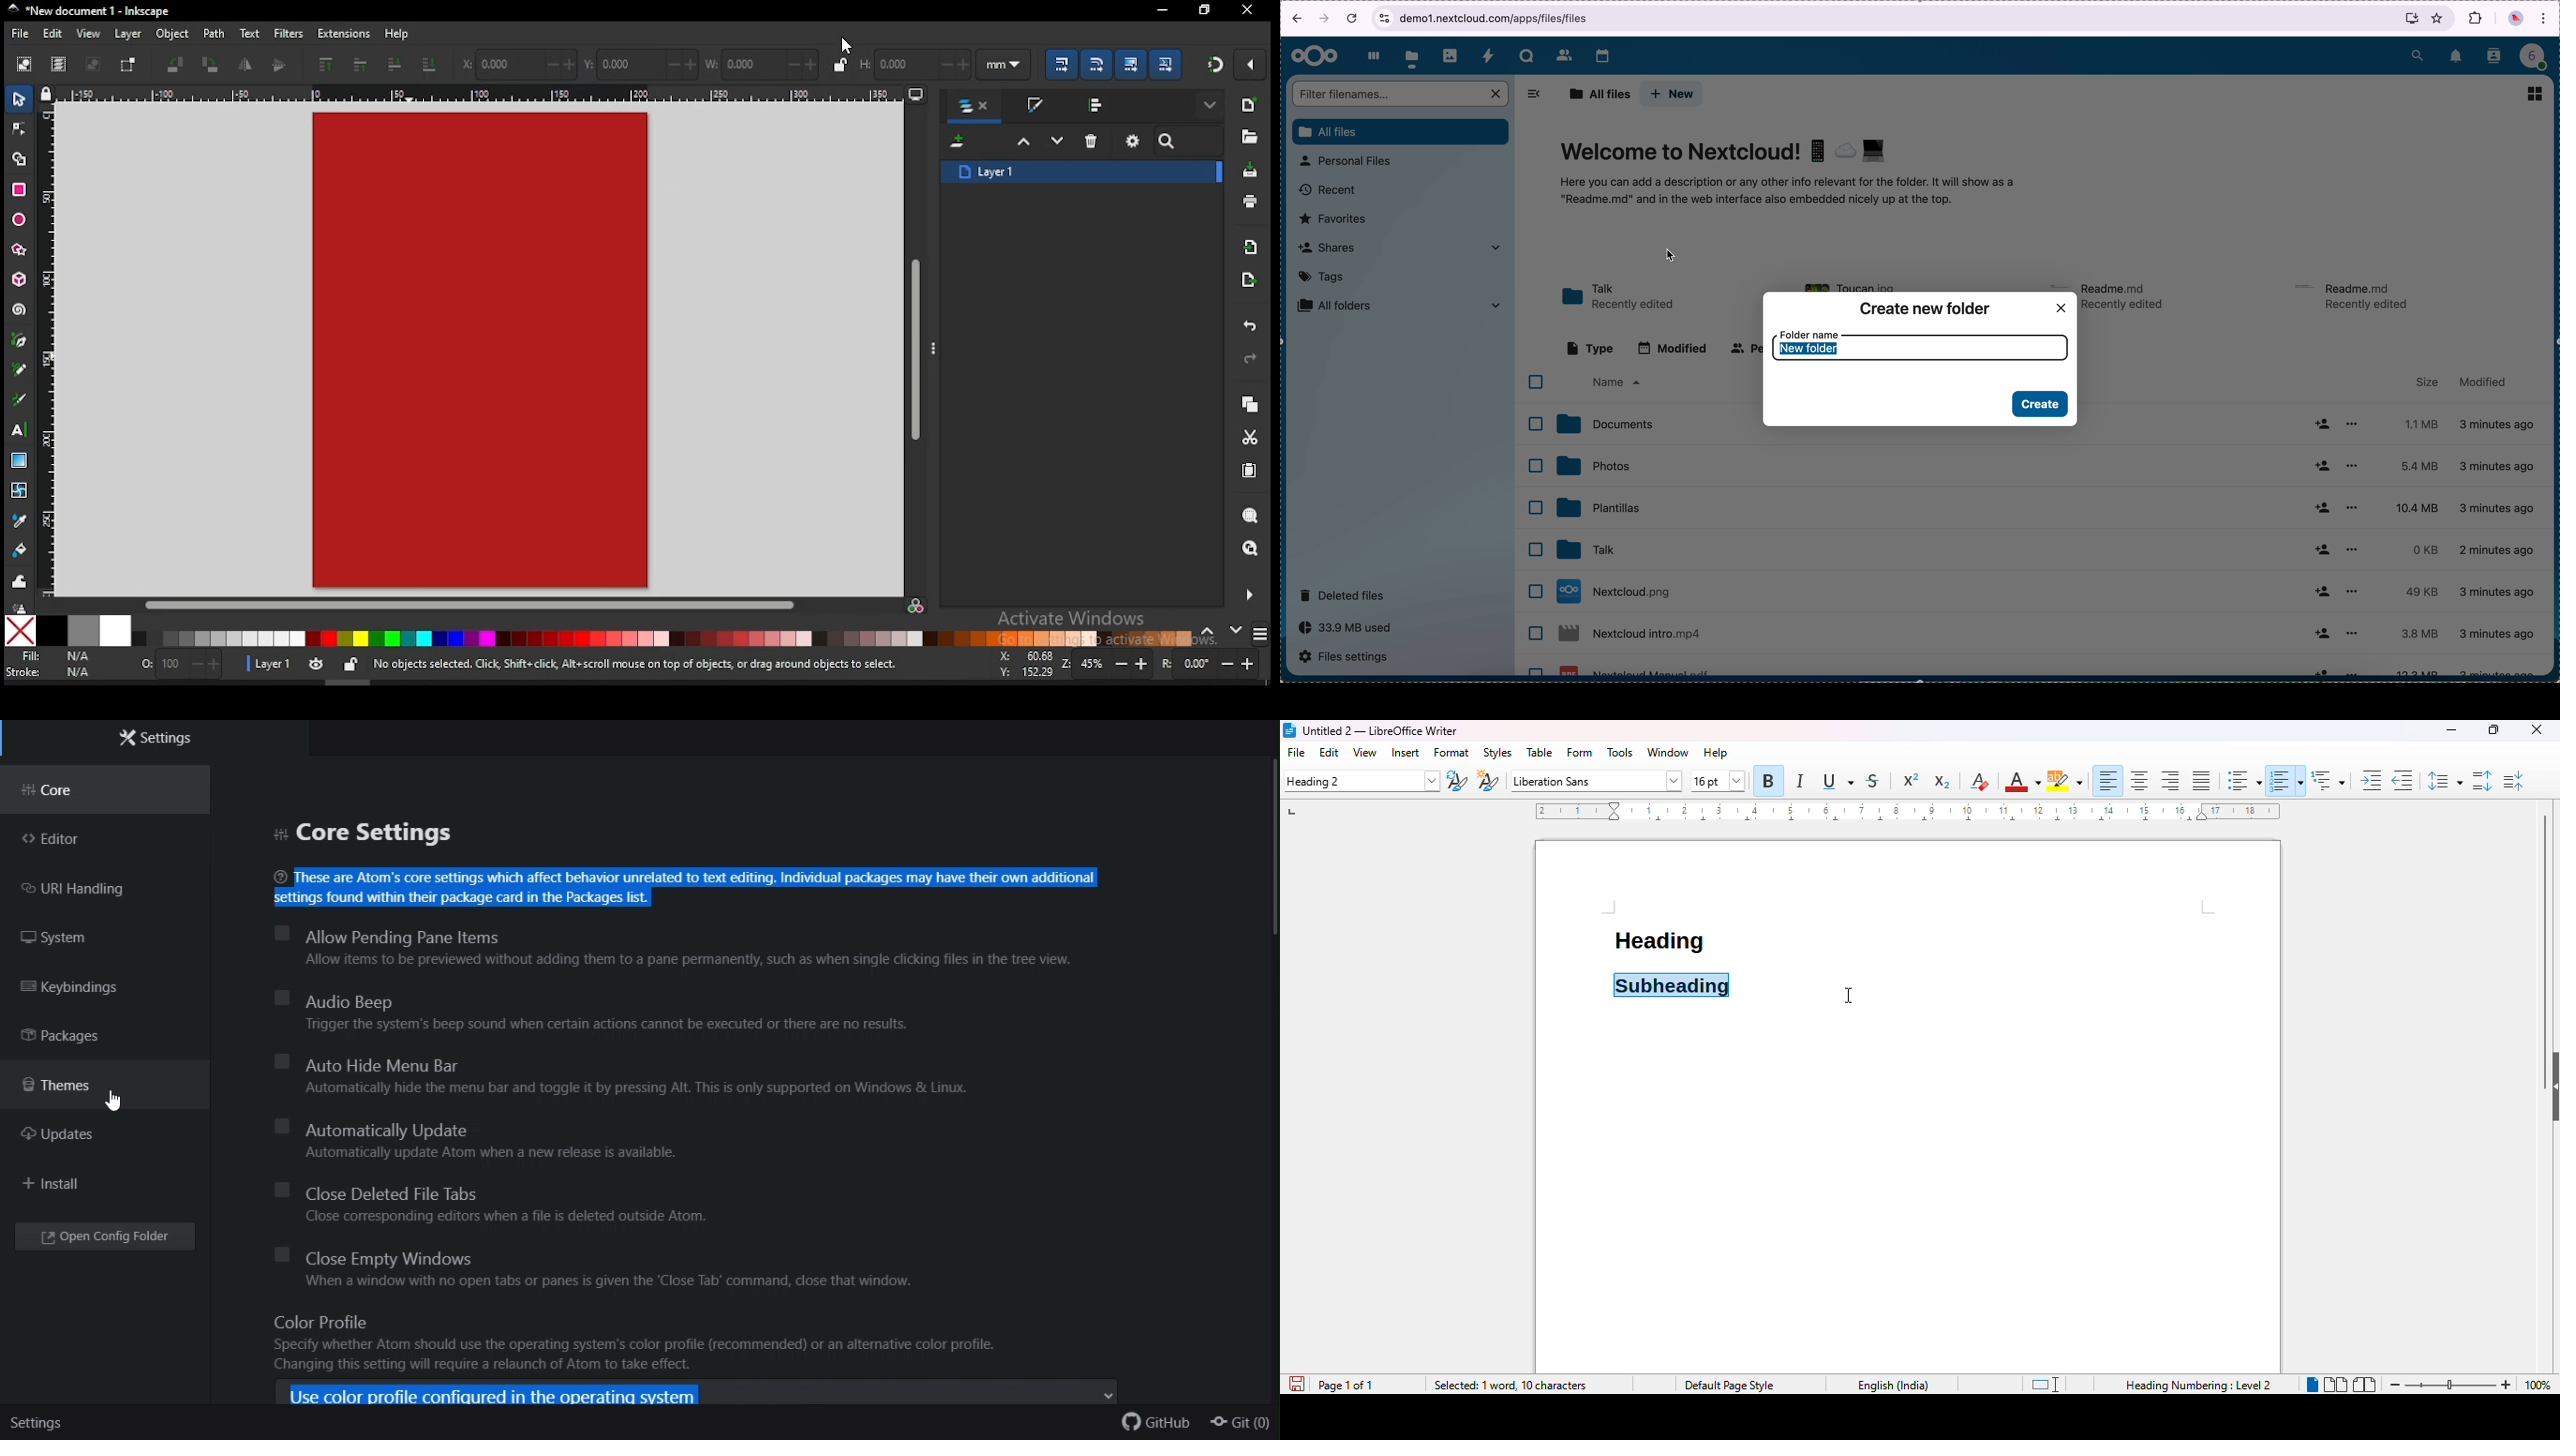 This screenshot has height=1456, width=2576. Describe the element at coordinates (470, 605) in the screenshot. I see `scroll bar` at that location.